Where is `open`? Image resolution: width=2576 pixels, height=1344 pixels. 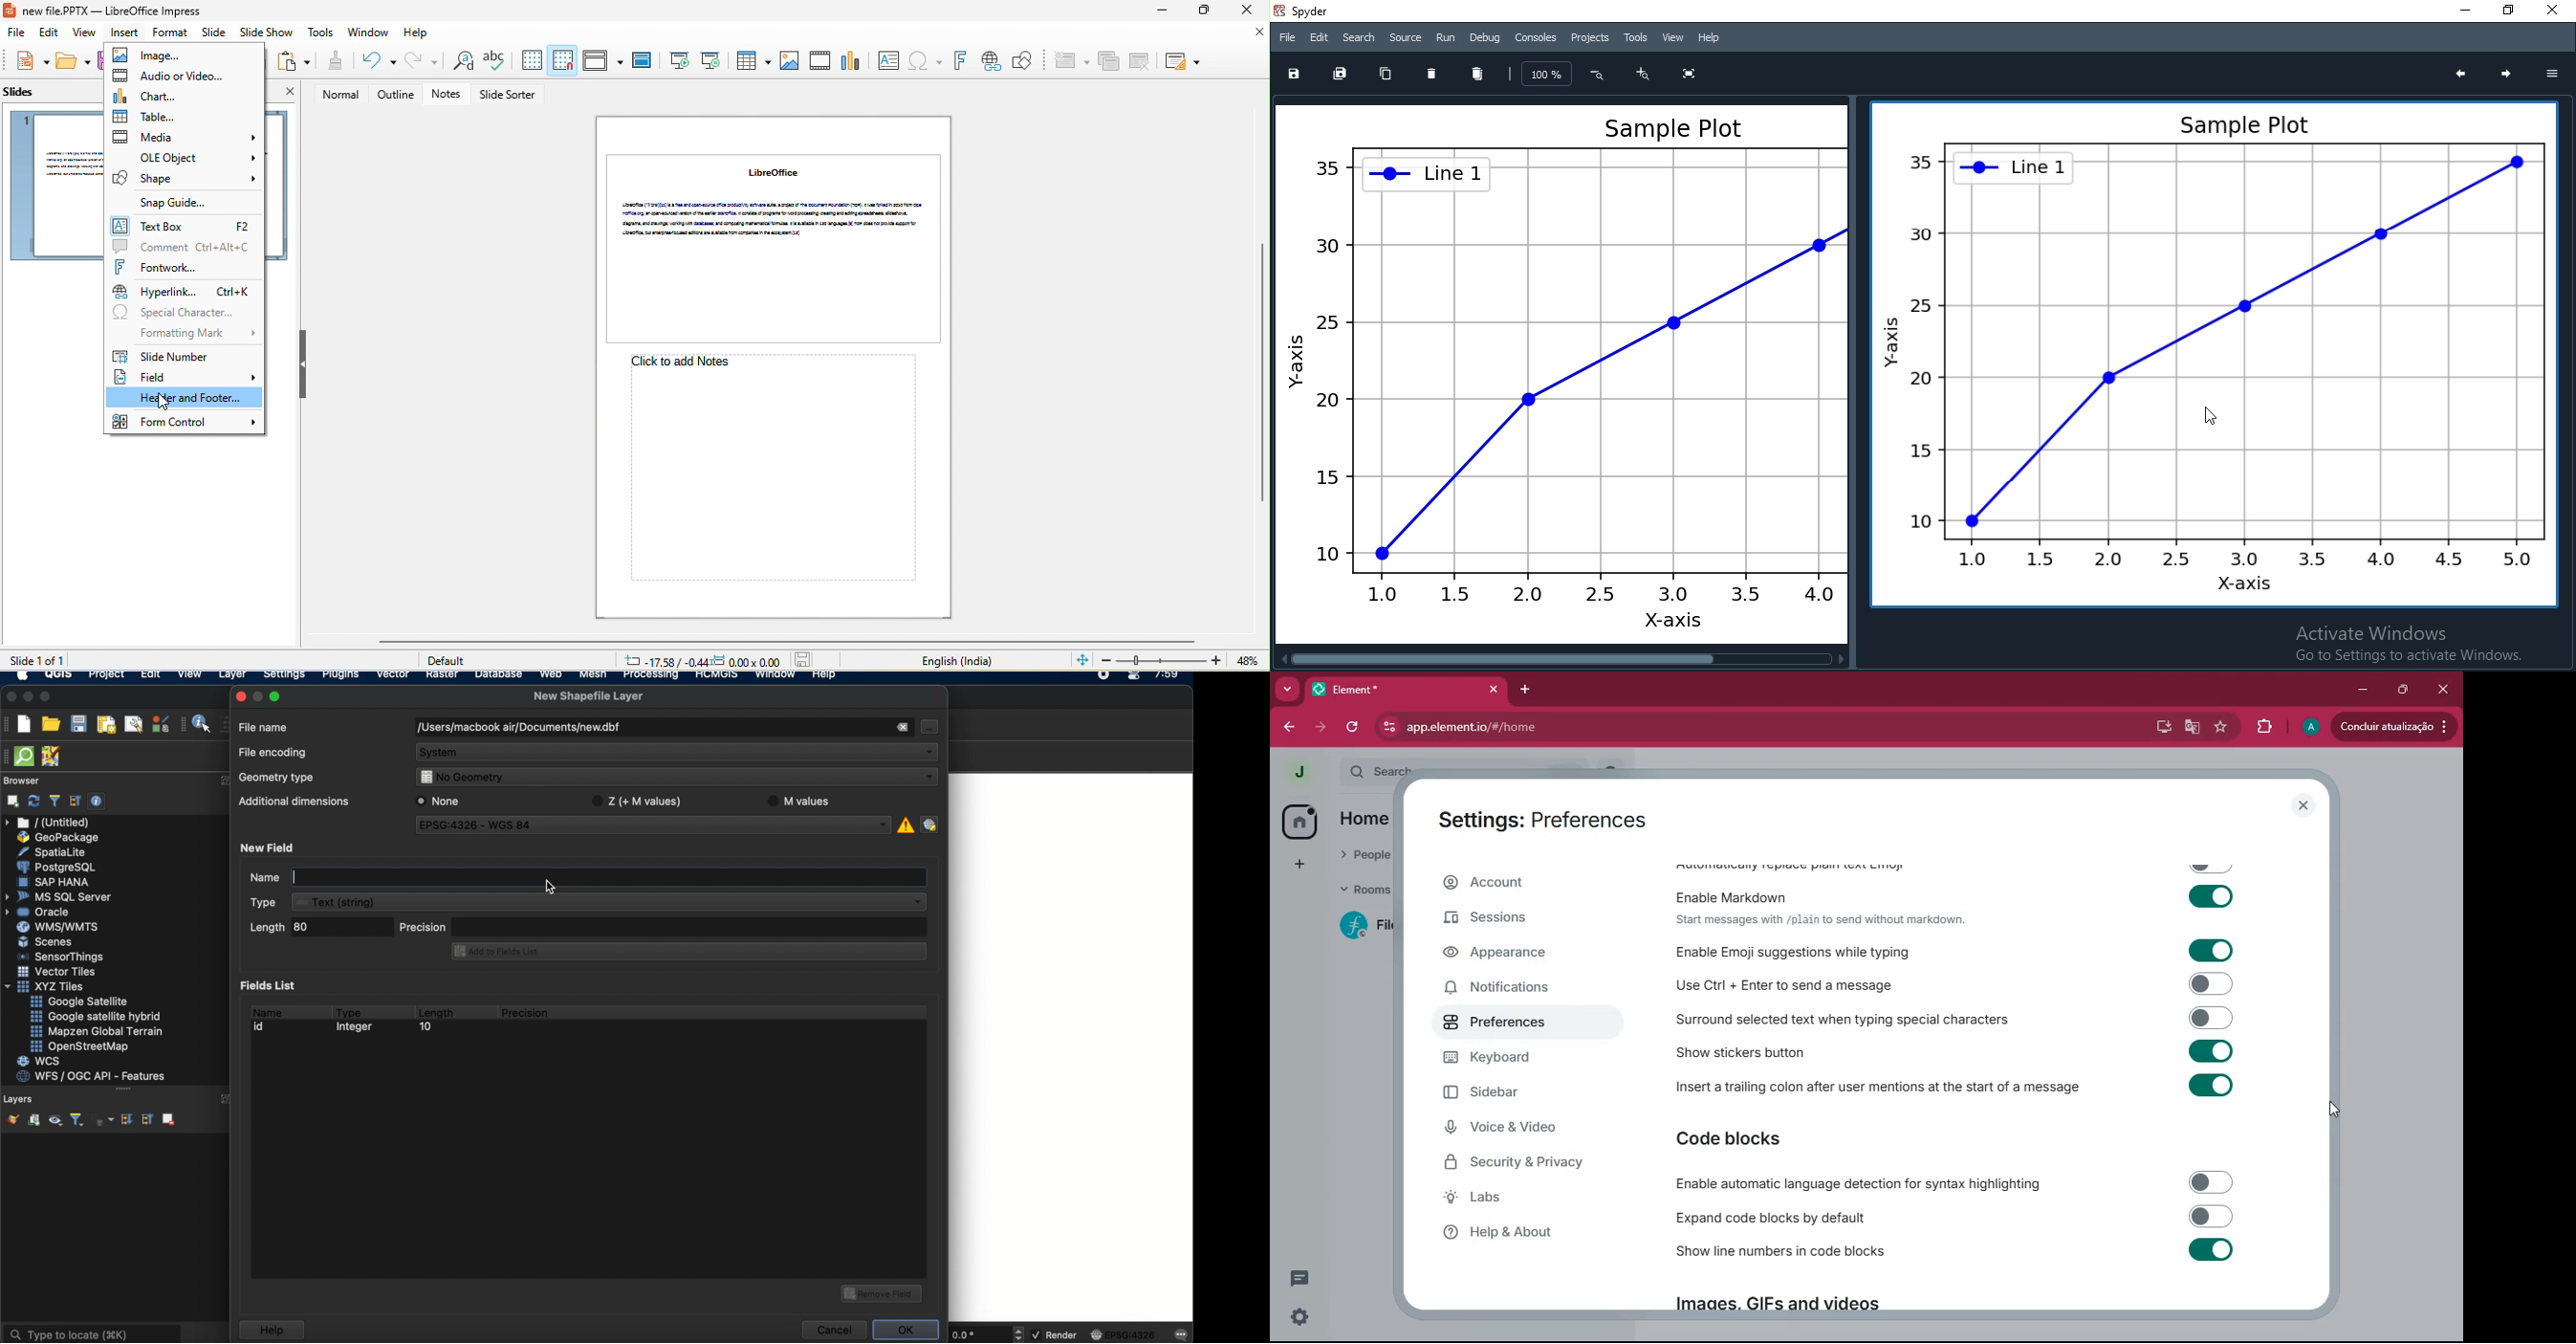
open is located at coordinates (74, 62).